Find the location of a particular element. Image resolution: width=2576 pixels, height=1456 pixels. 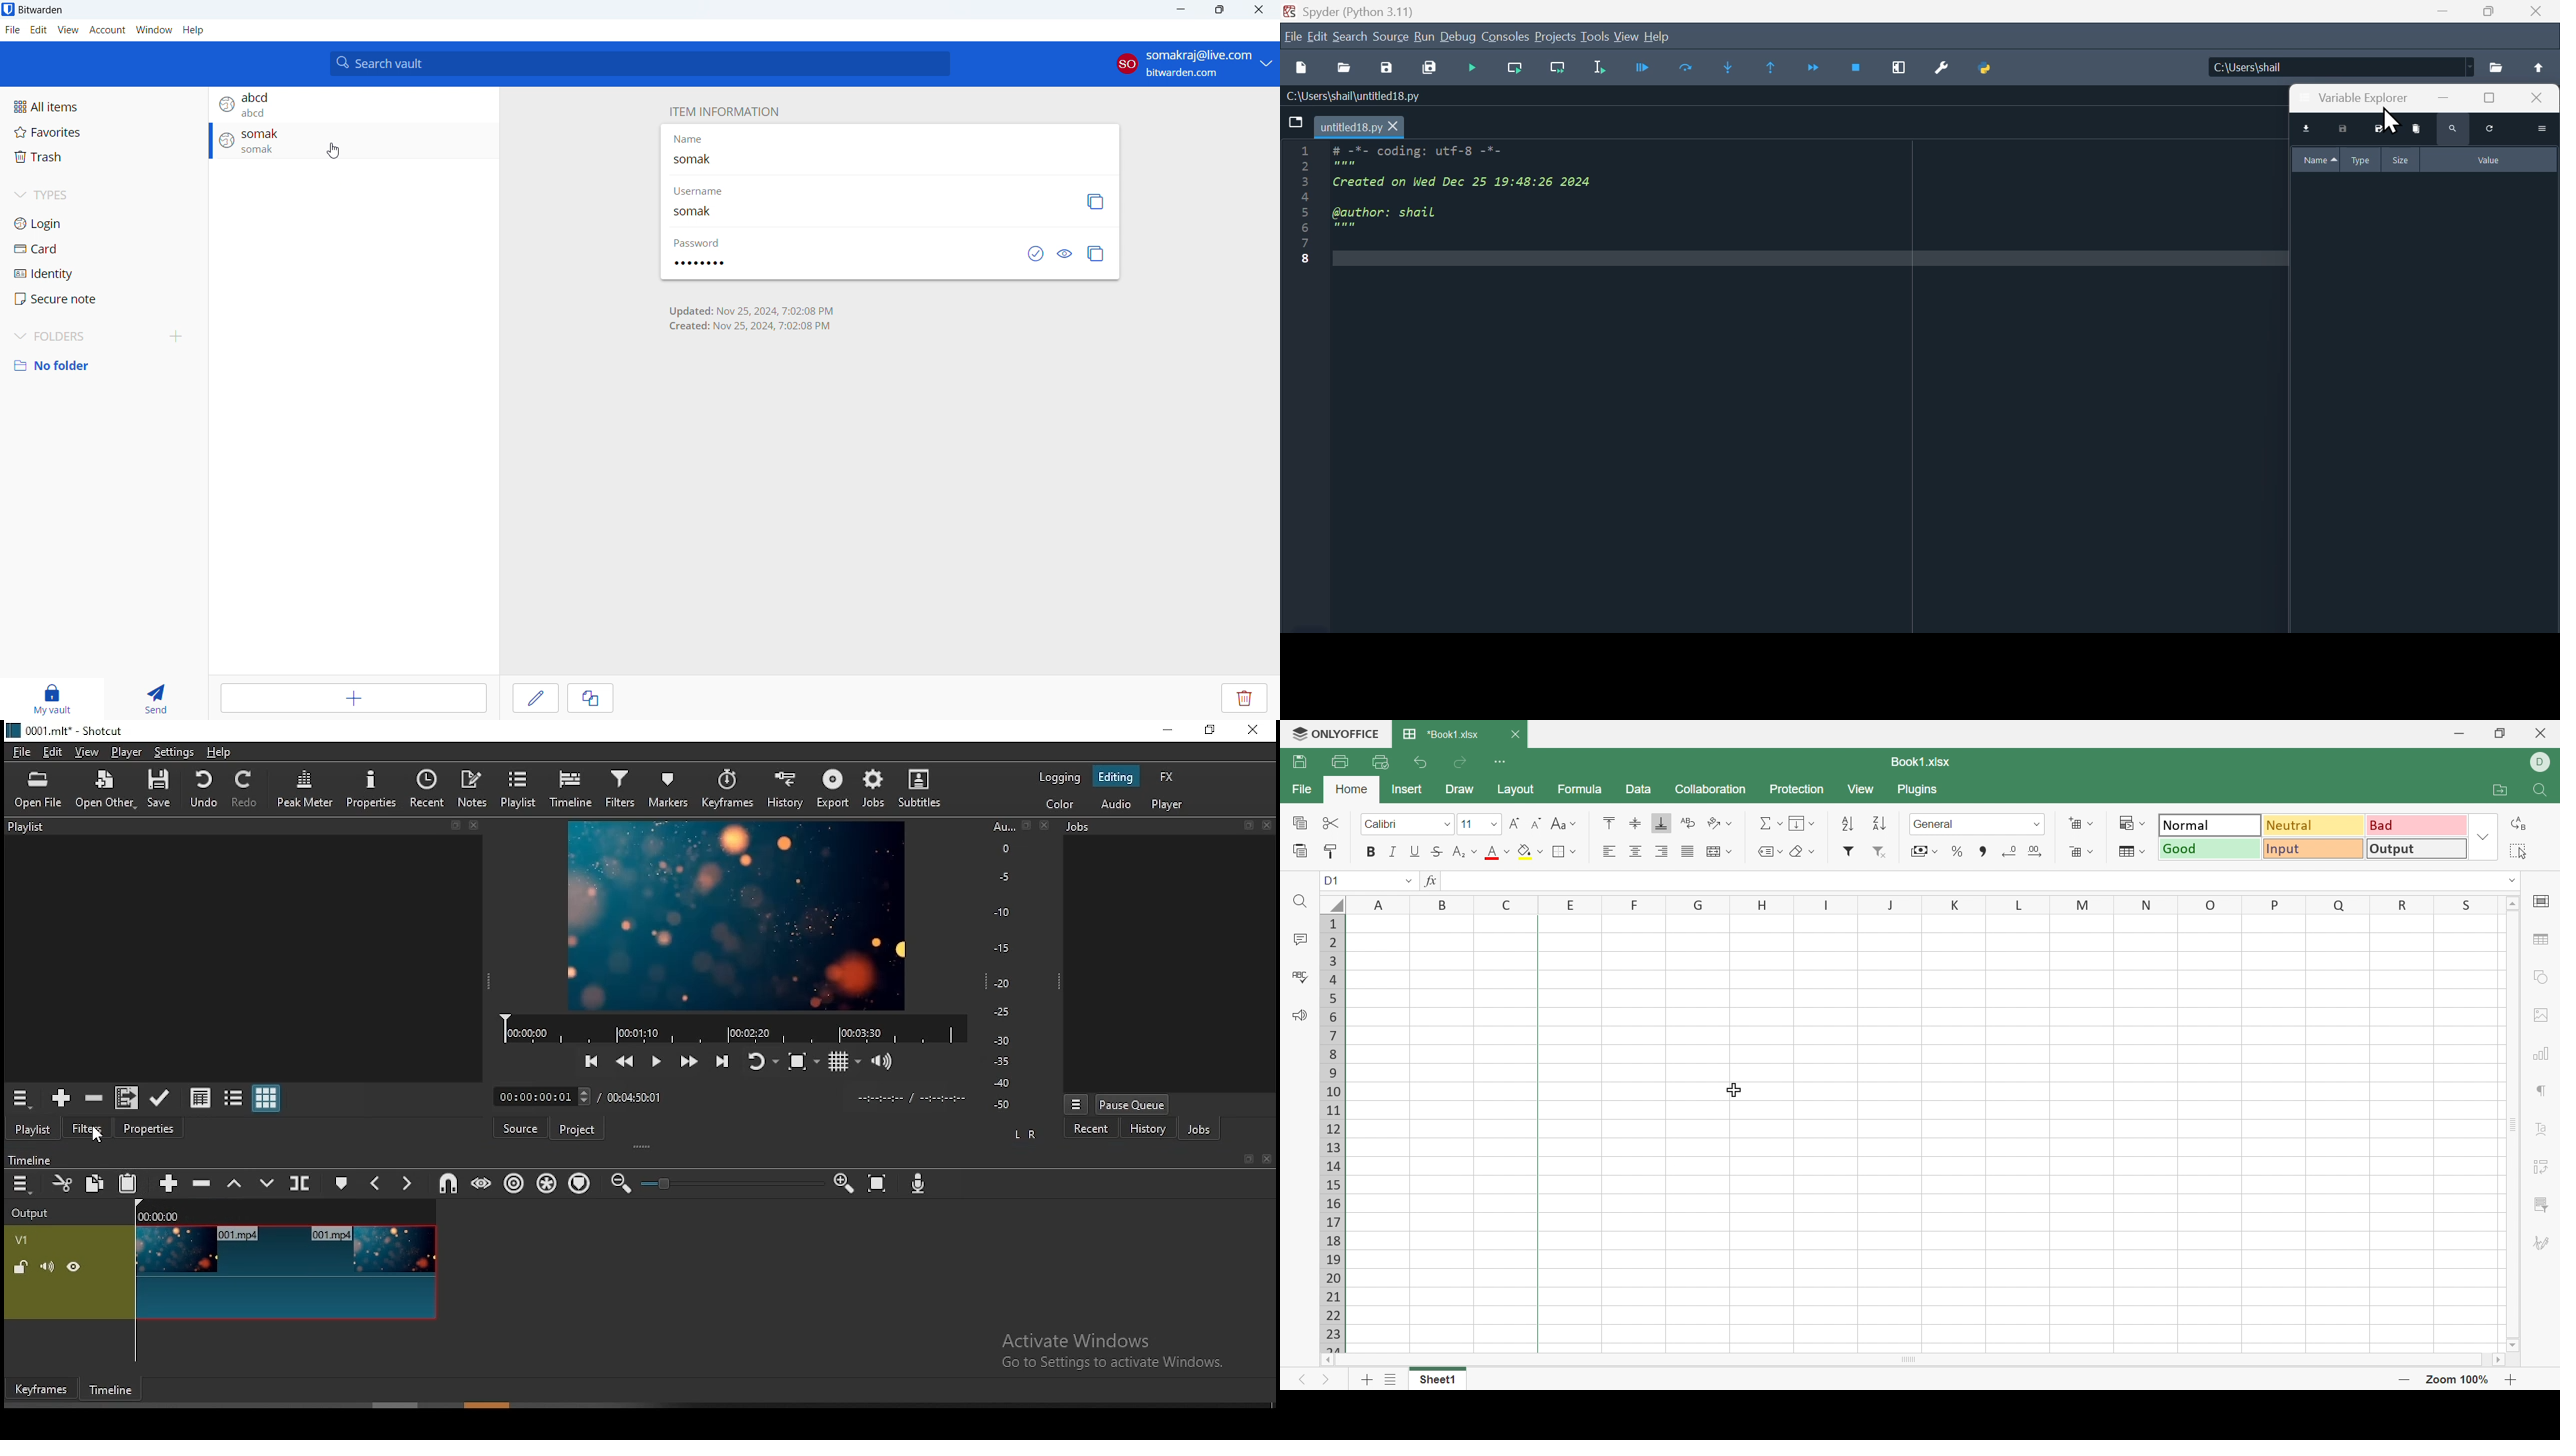

timeline menu is located at coordinates (22, 1183).